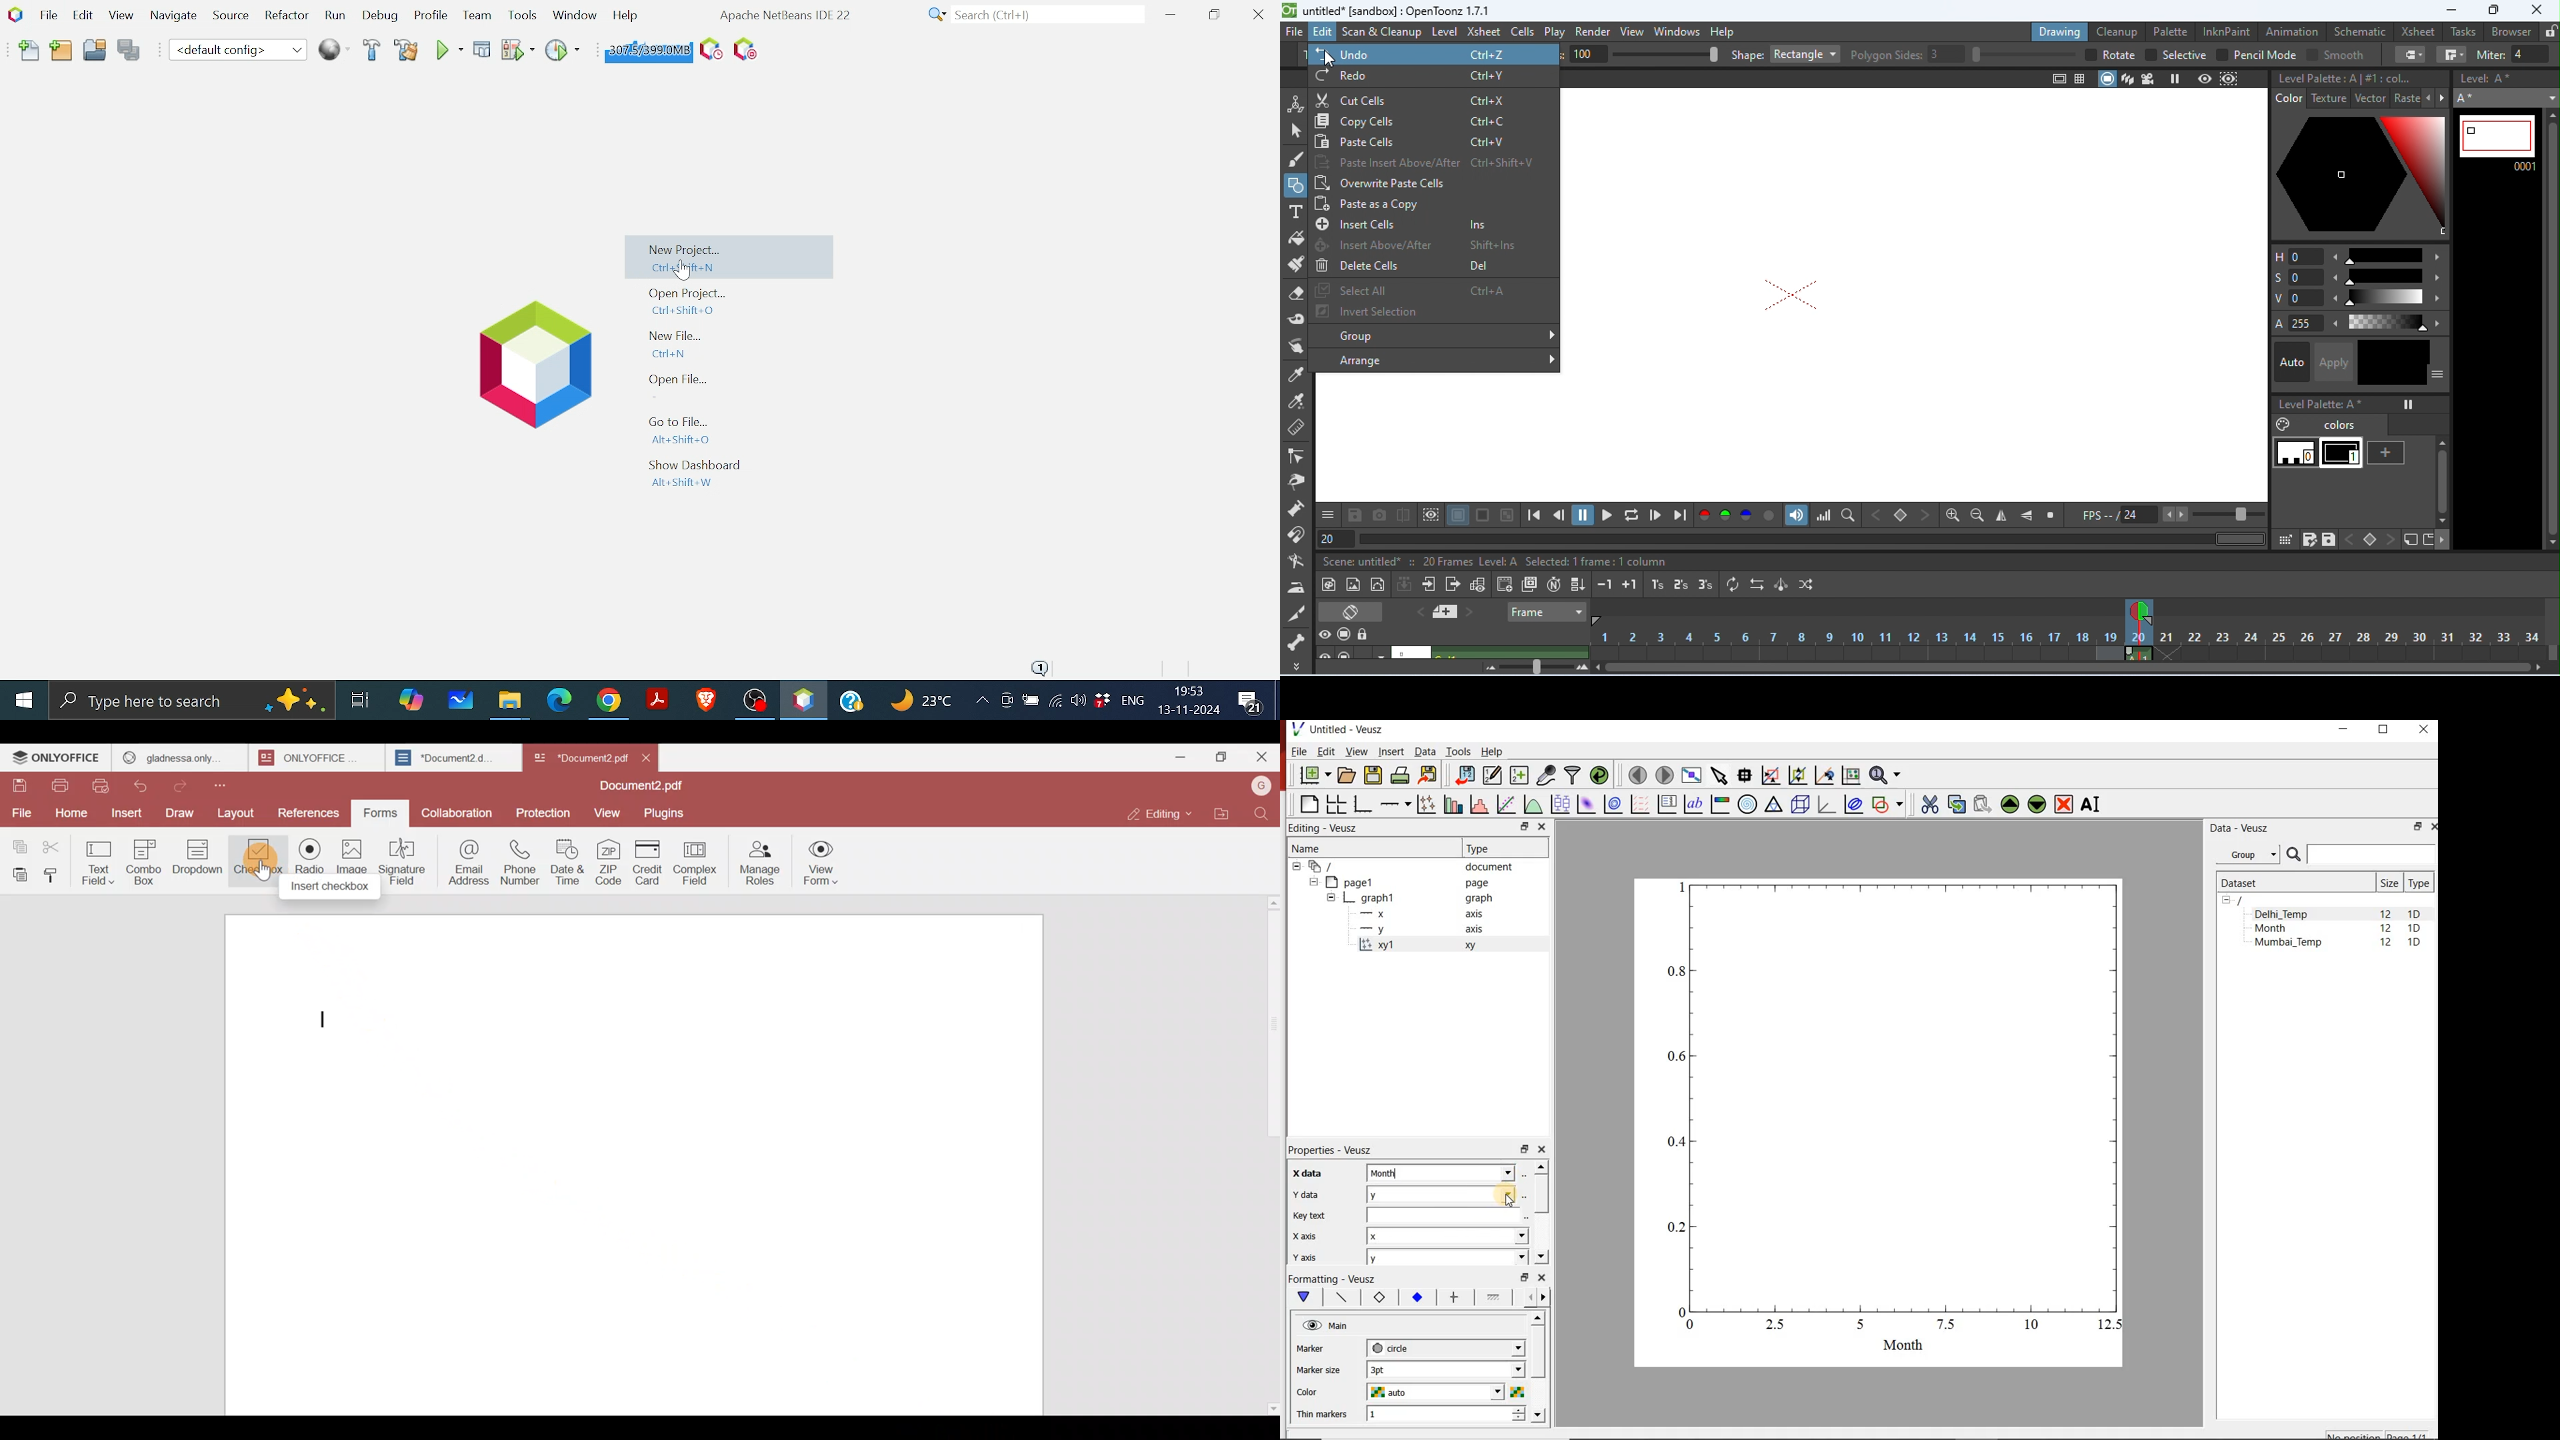  Describe the element at coordinates (429, 17) in the screenshot. I see `Profile` at that location.